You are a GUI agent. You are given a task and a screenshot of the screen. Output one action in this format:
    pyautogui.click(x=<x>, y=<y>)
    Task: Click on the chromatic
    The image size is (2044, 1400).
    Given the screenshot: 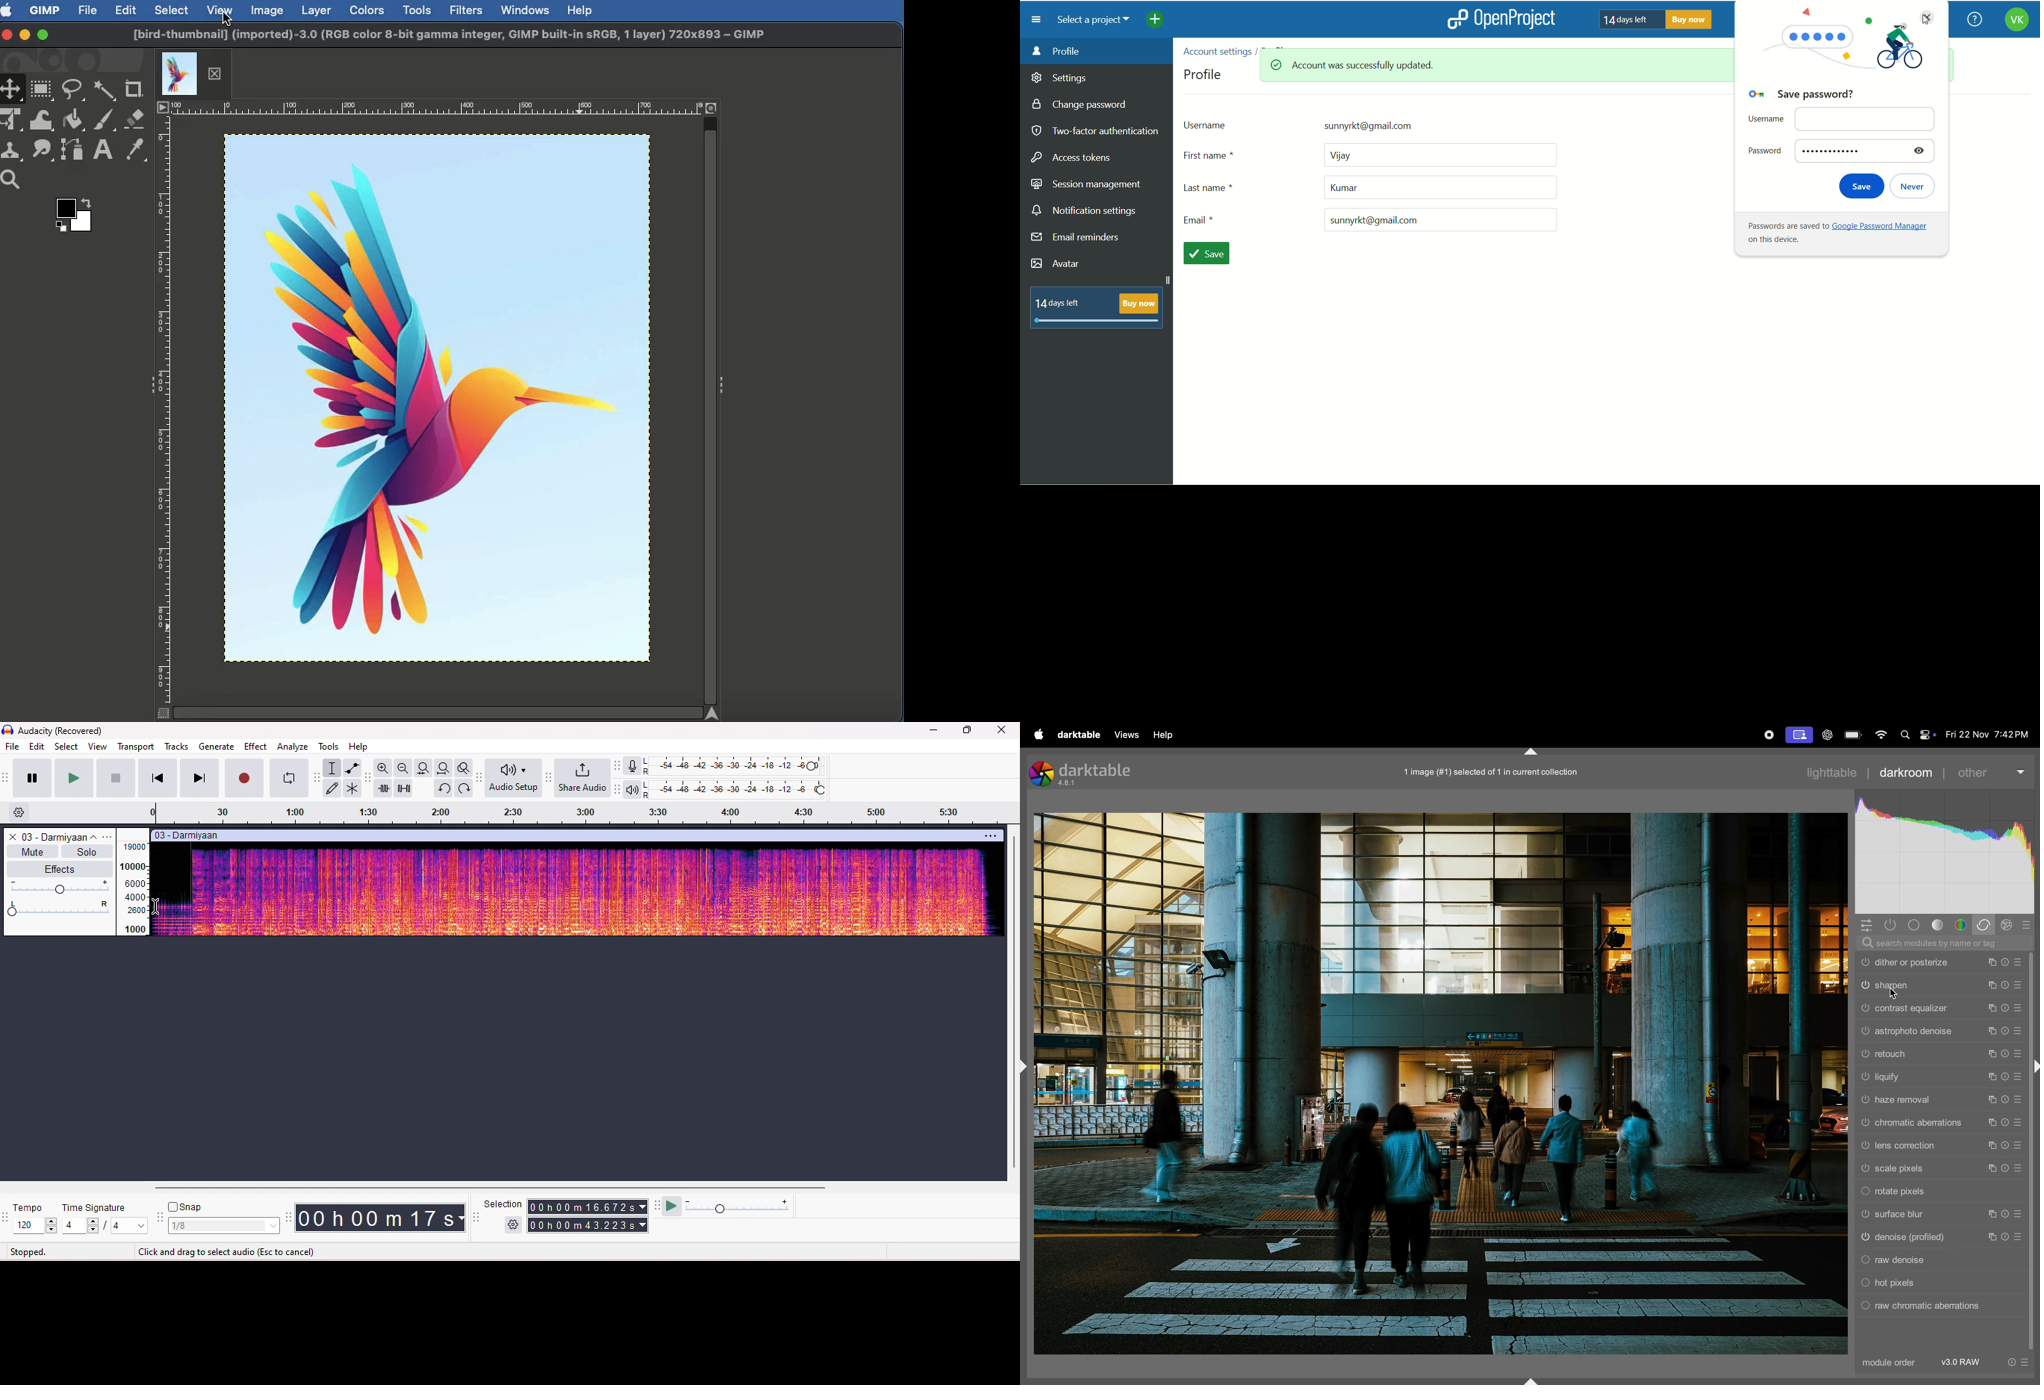 What is the action you would take?
    pyautogui.click(x=1940, y=1123)
    